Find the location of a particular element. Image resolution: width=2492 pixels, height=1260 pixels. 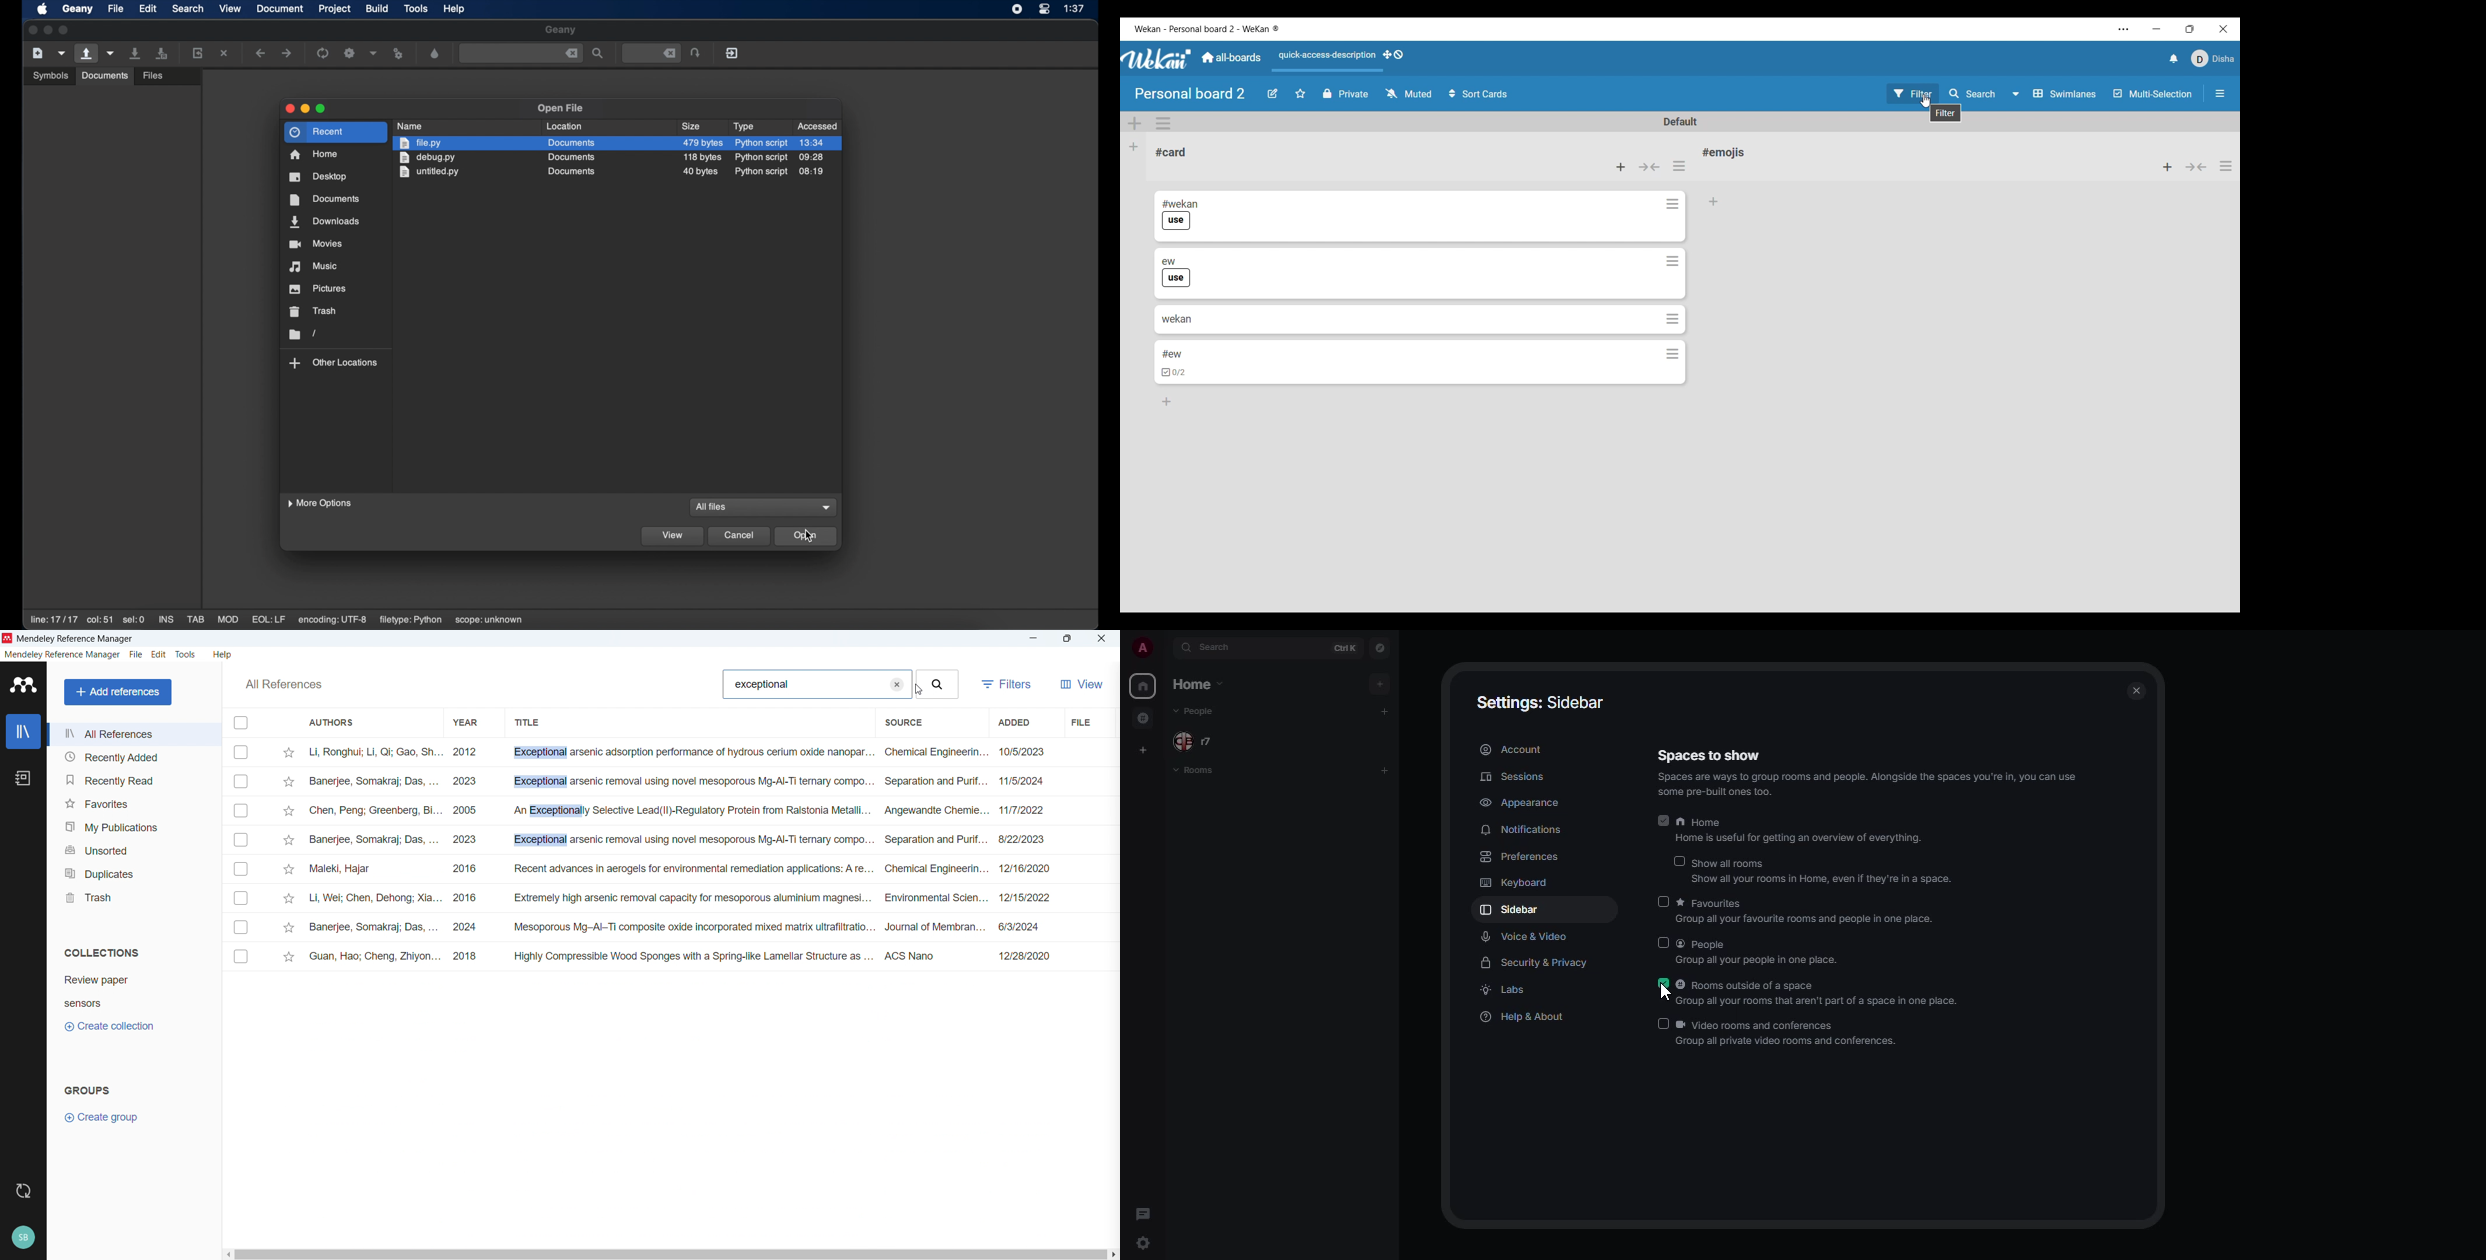

view is located at coordinates (1080, 684).